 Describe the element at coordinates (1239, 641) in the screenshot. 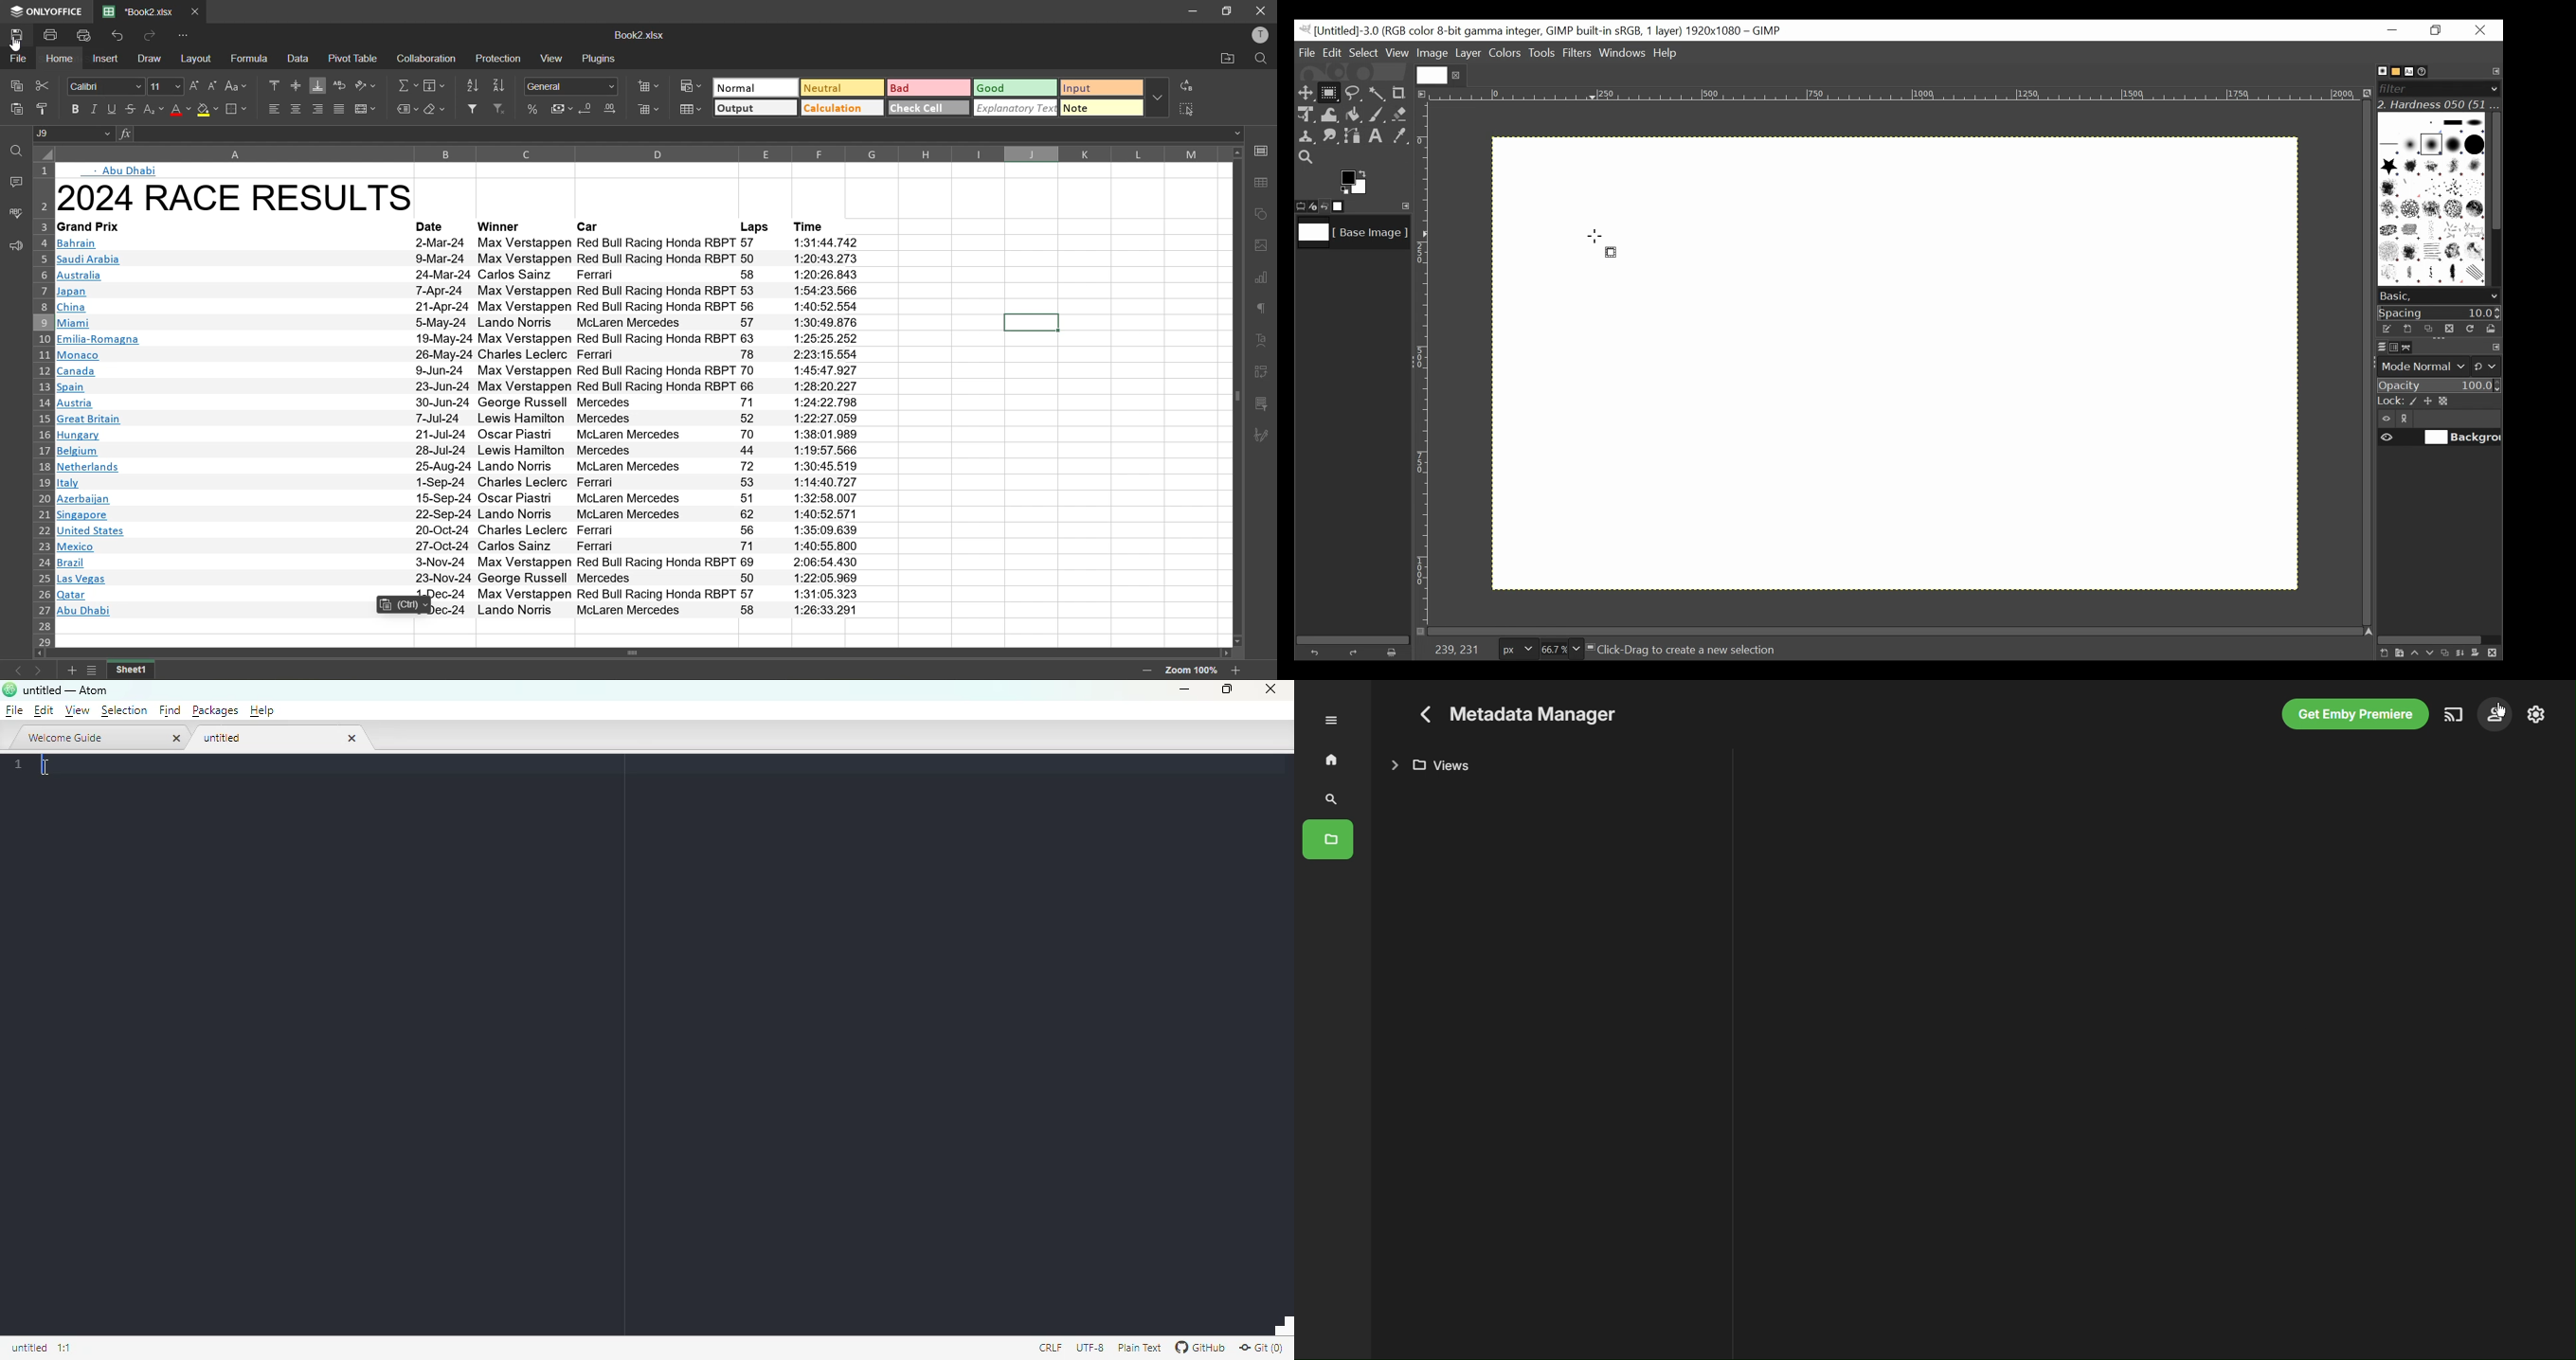

I see `move down` at that location.